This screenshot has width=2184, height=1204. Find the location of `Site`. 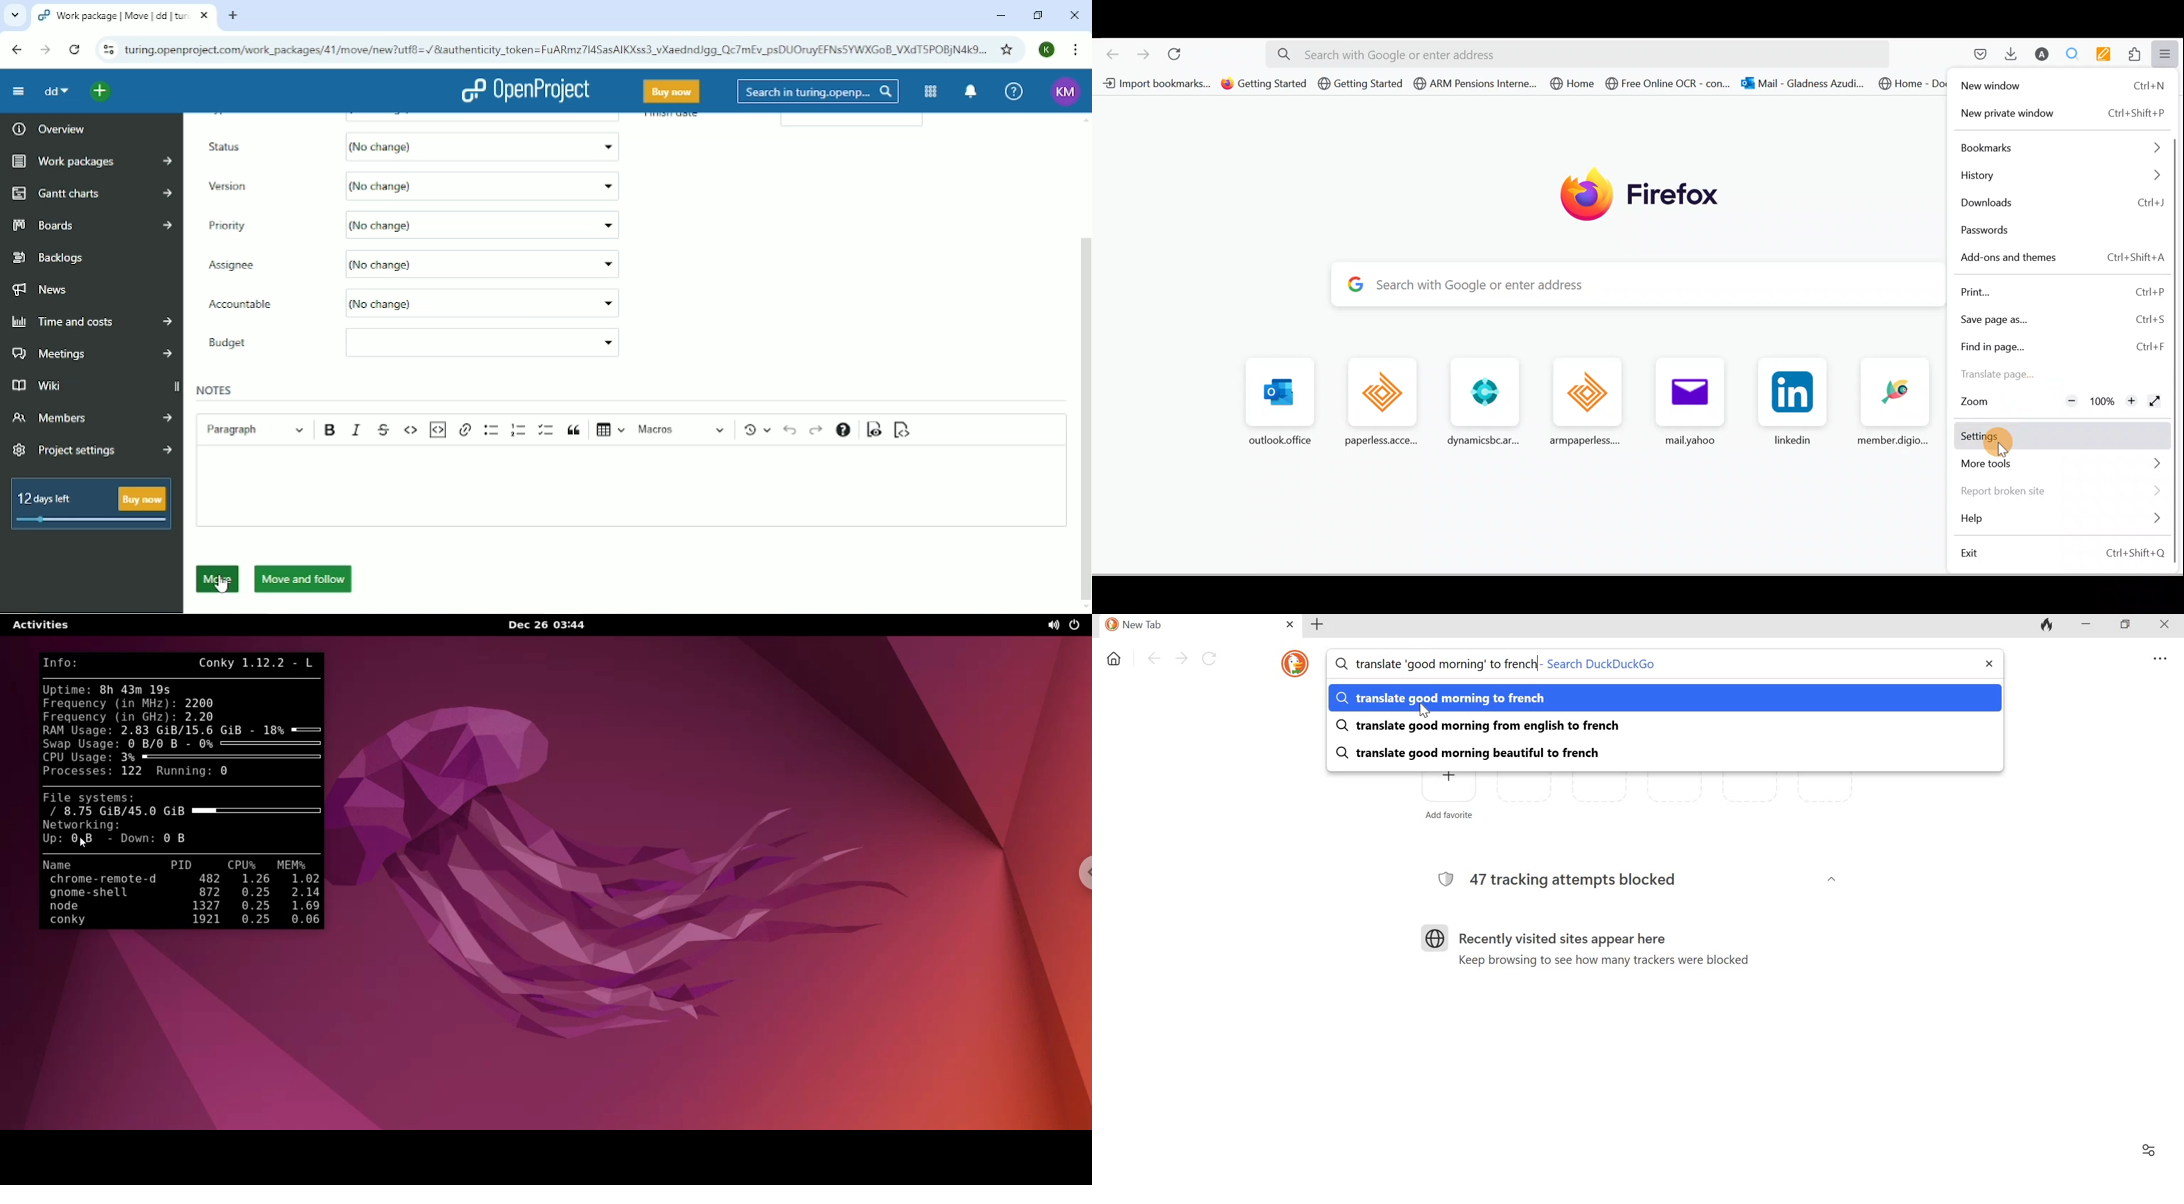

Site is located at coordinates (556, 50).